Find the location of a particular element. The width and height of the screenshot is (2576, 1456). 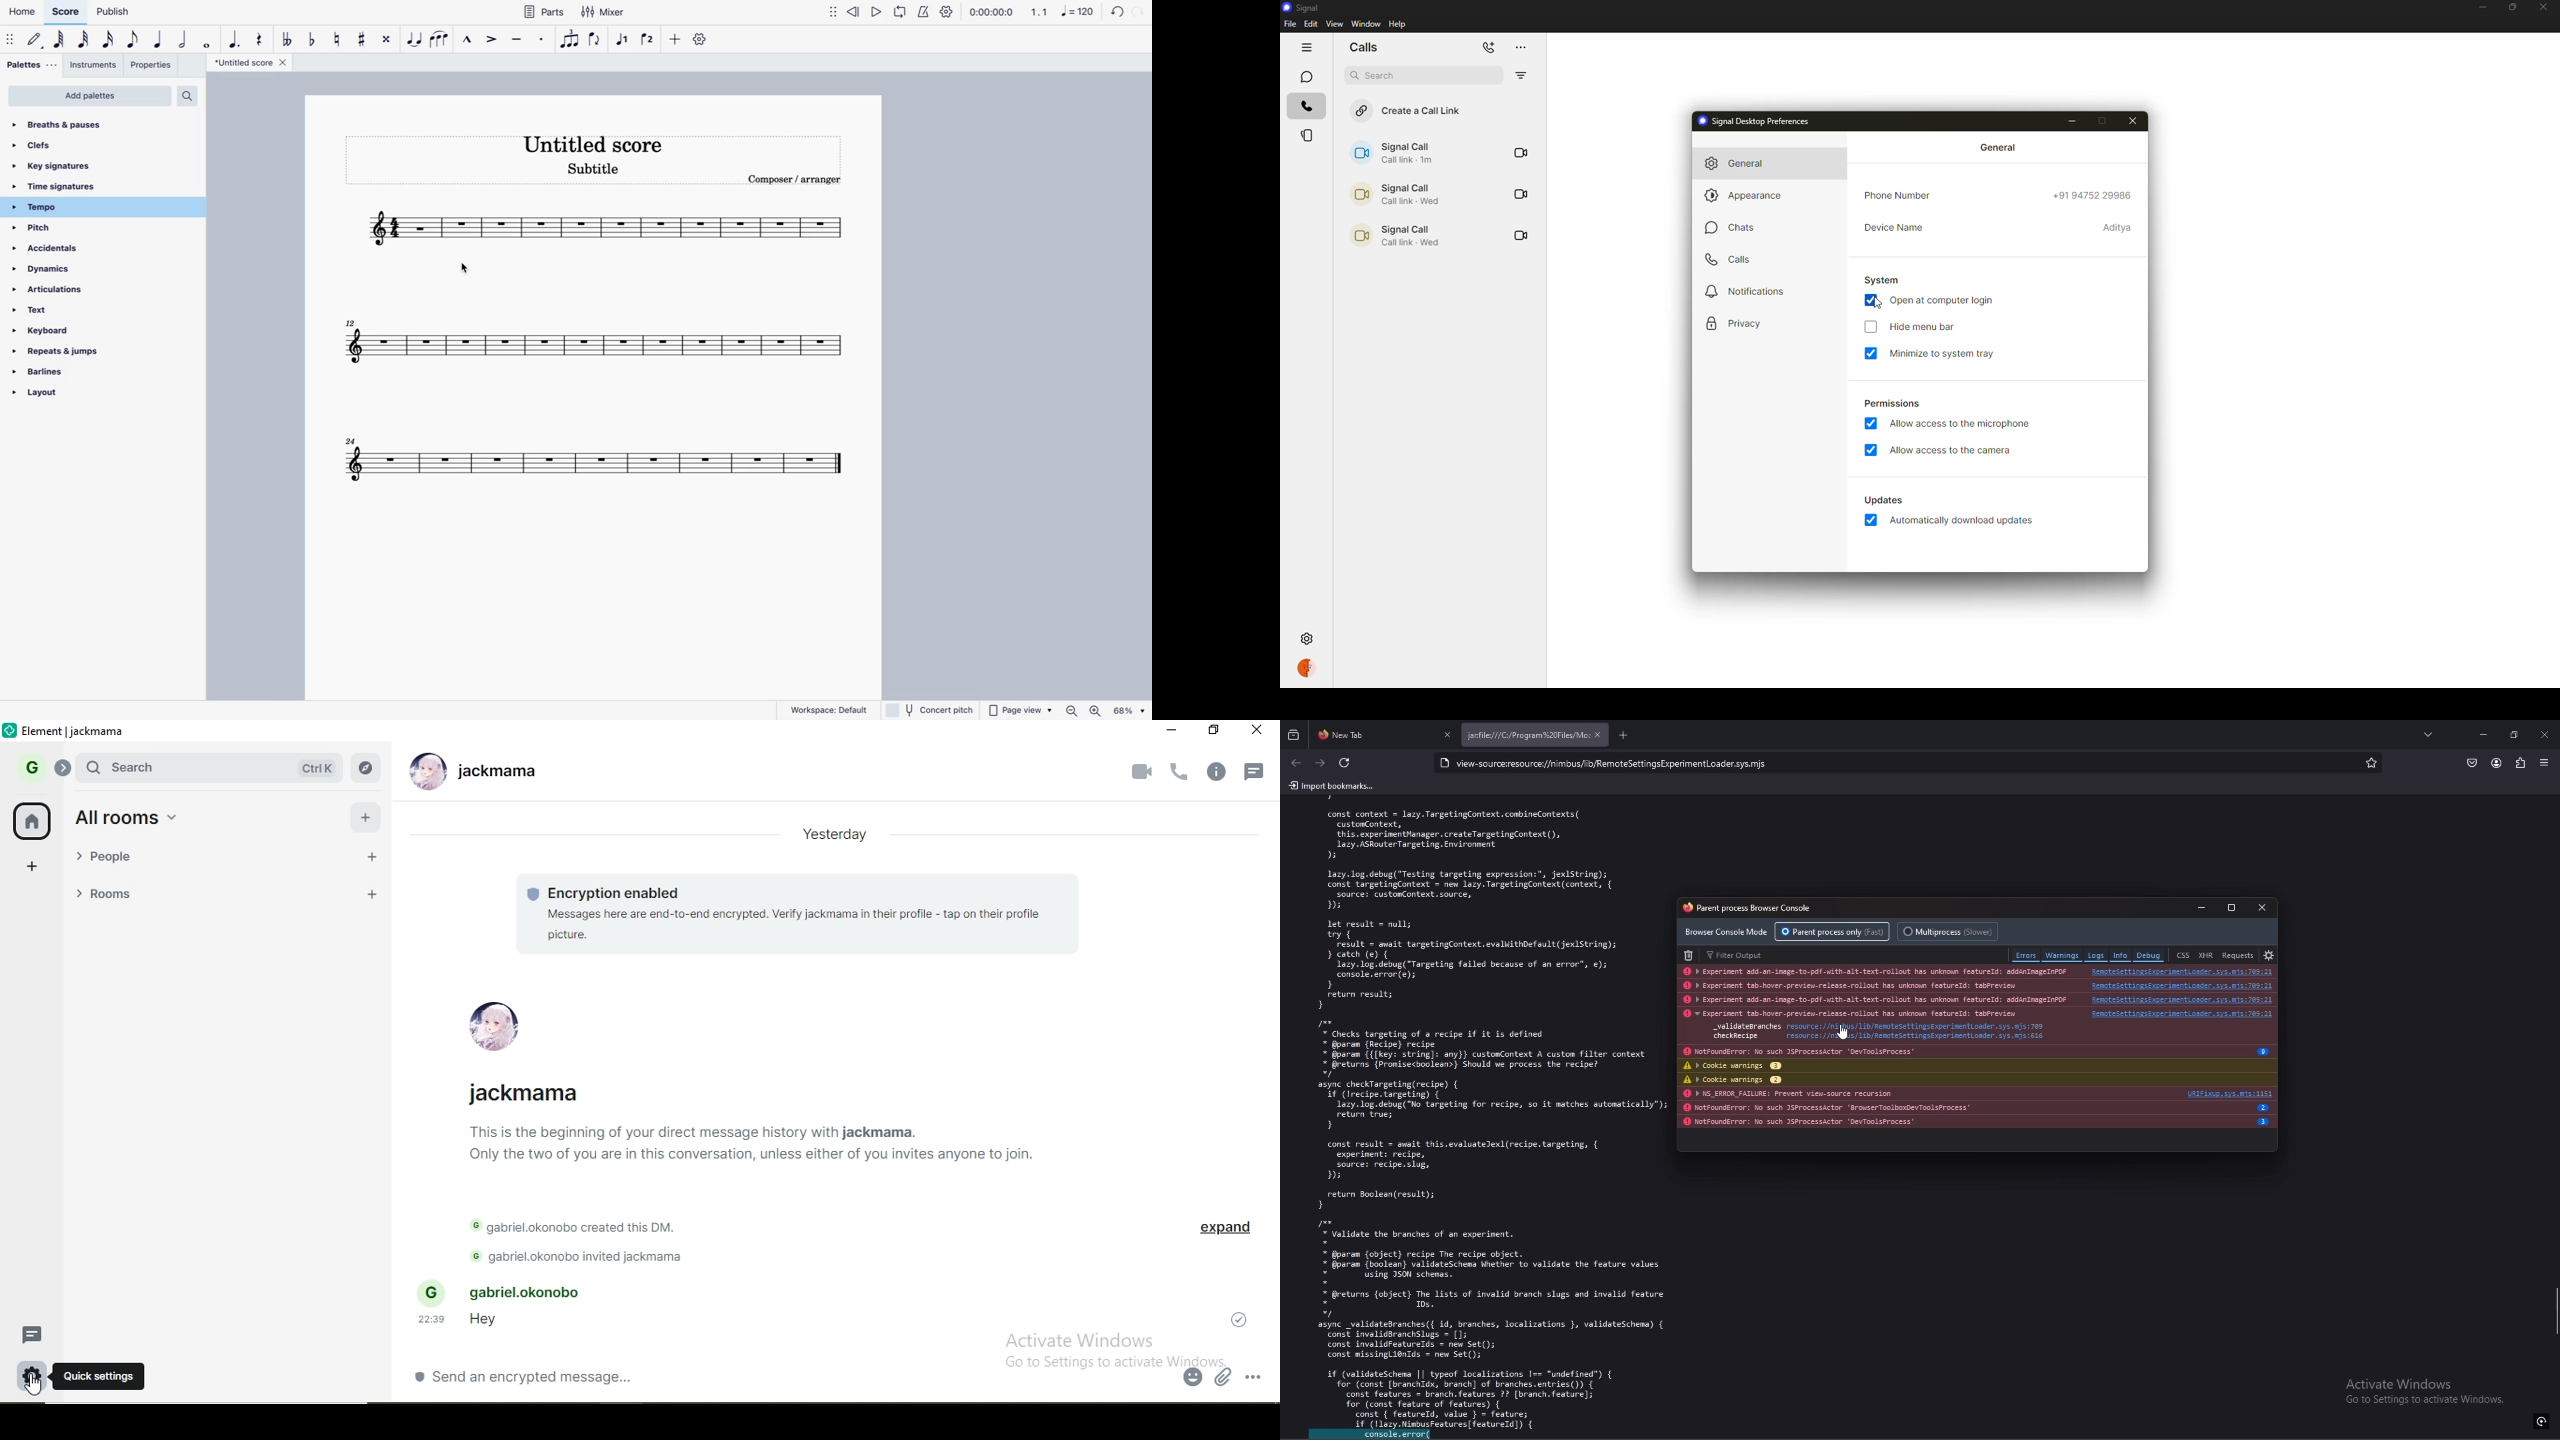

score is located at coordinates (588, 343).